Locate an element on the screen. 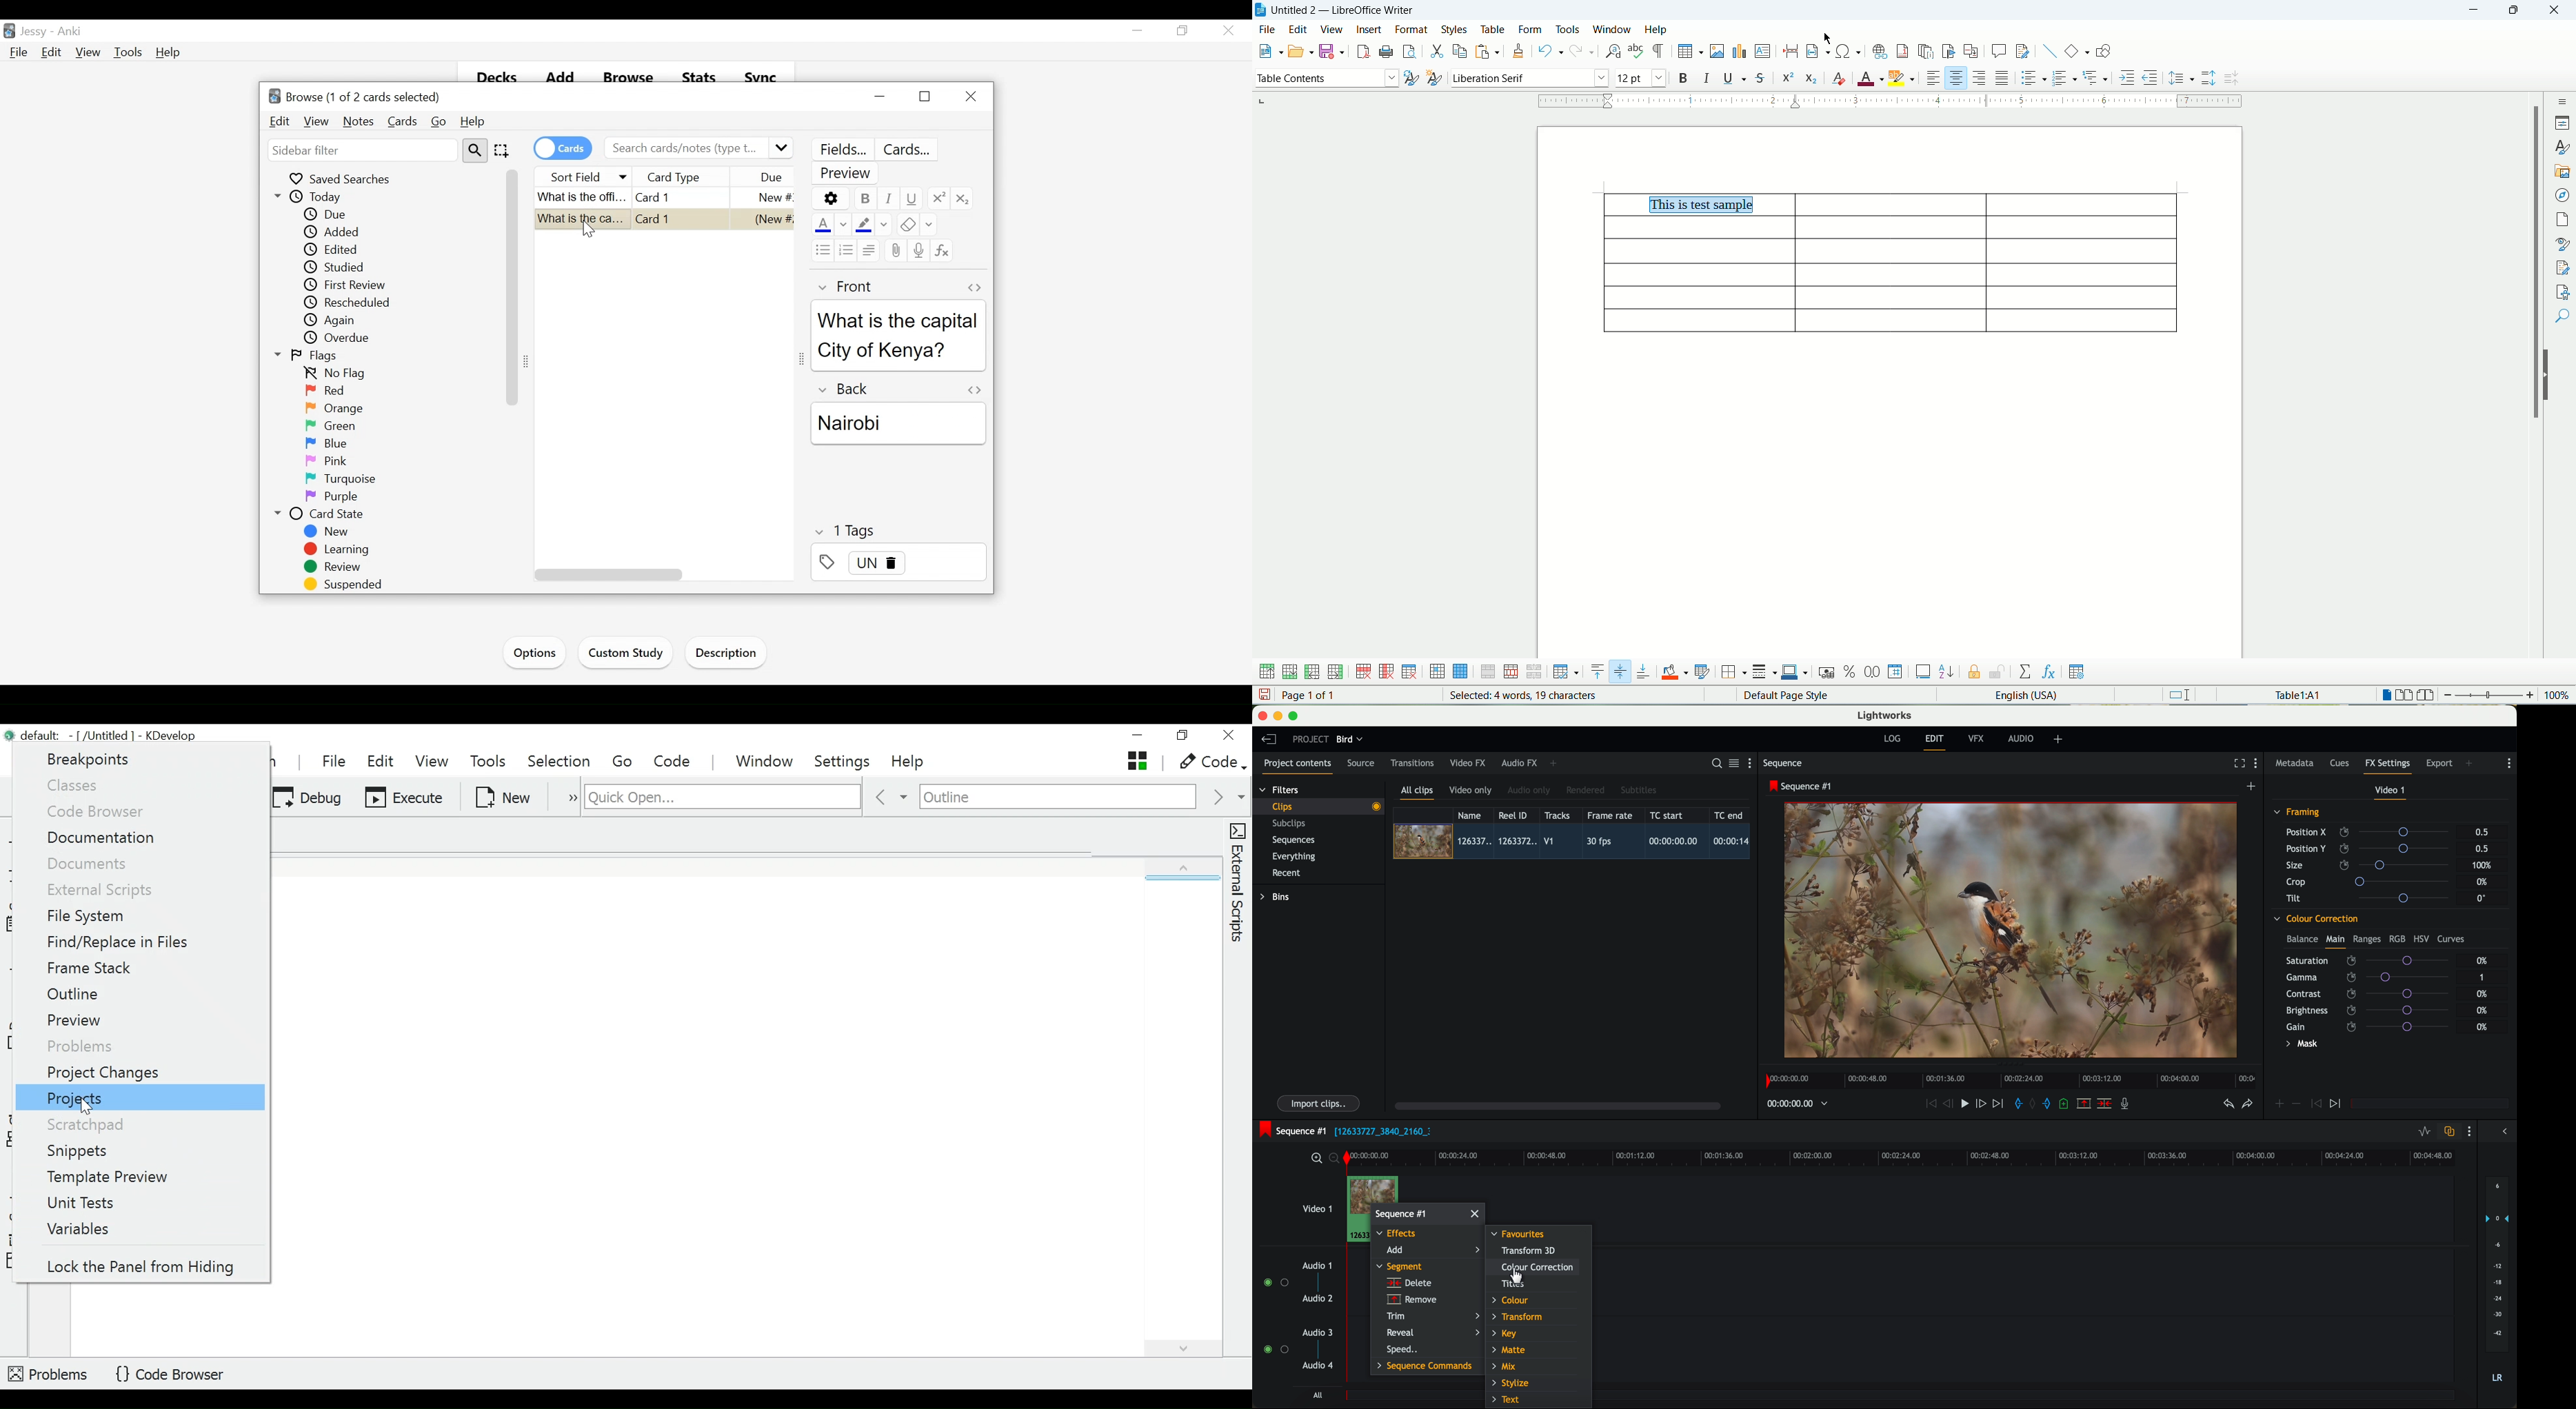  audio 2 is located at coordinates (1318, 1299).